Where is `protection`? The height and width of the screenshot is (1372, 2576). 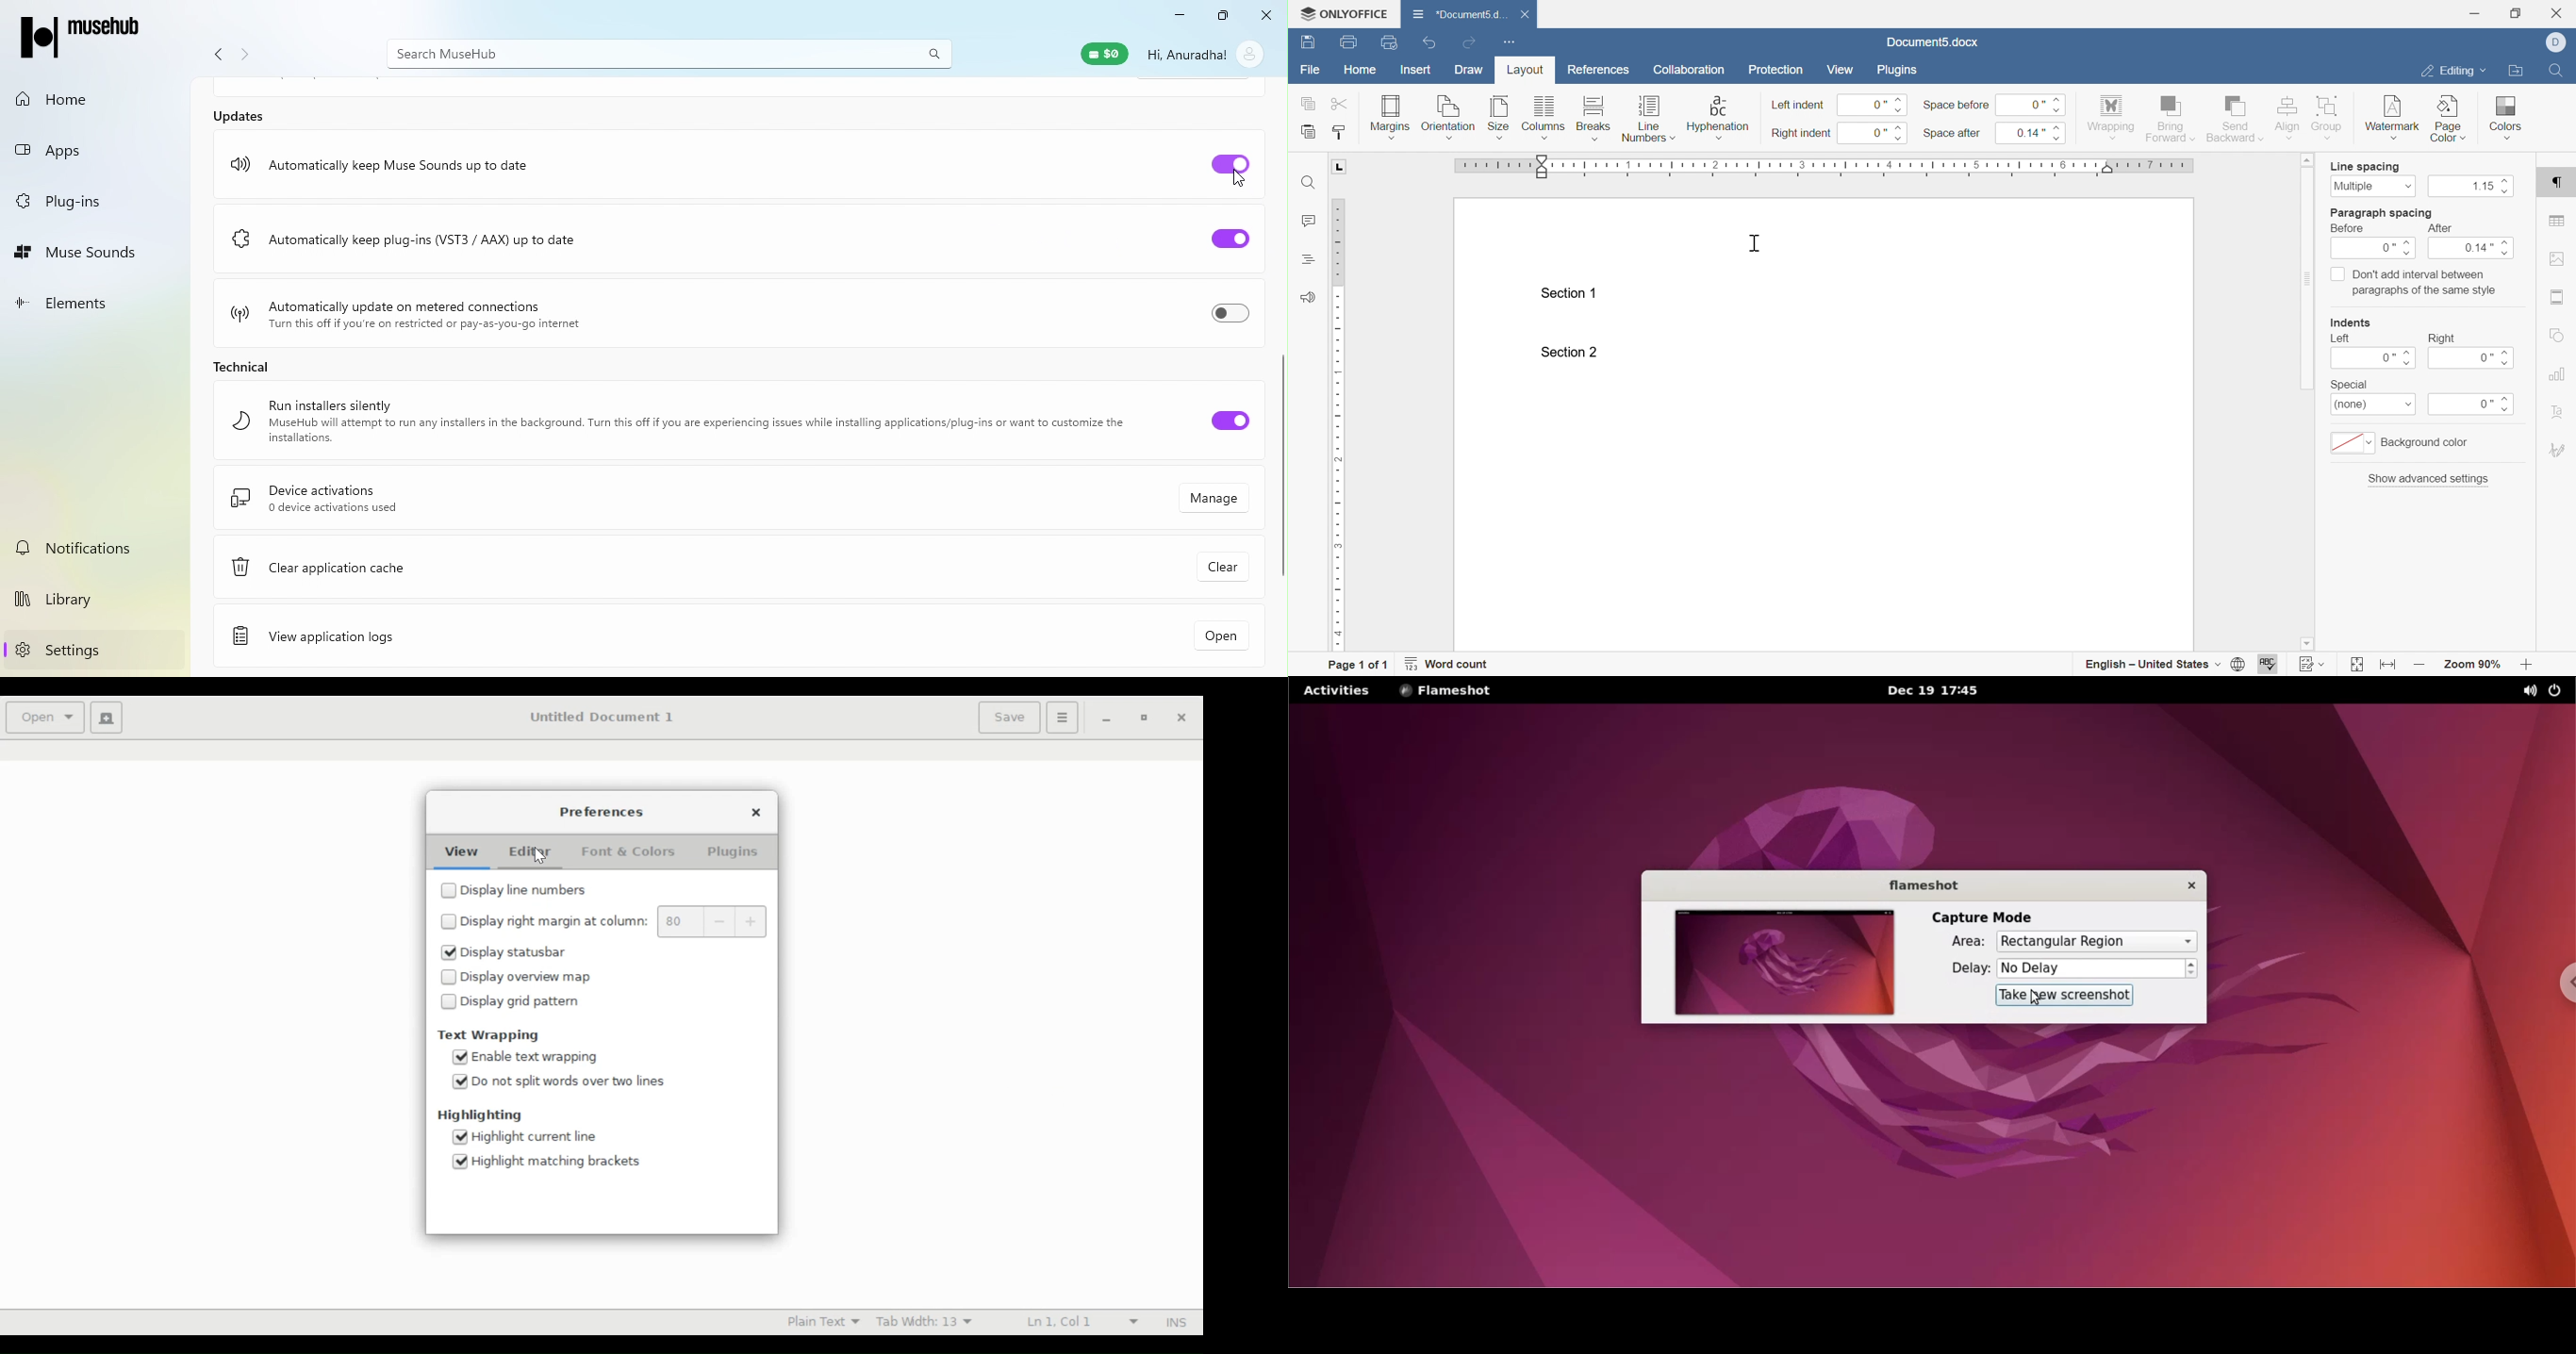 protection is located at coordinates (1777, 70).